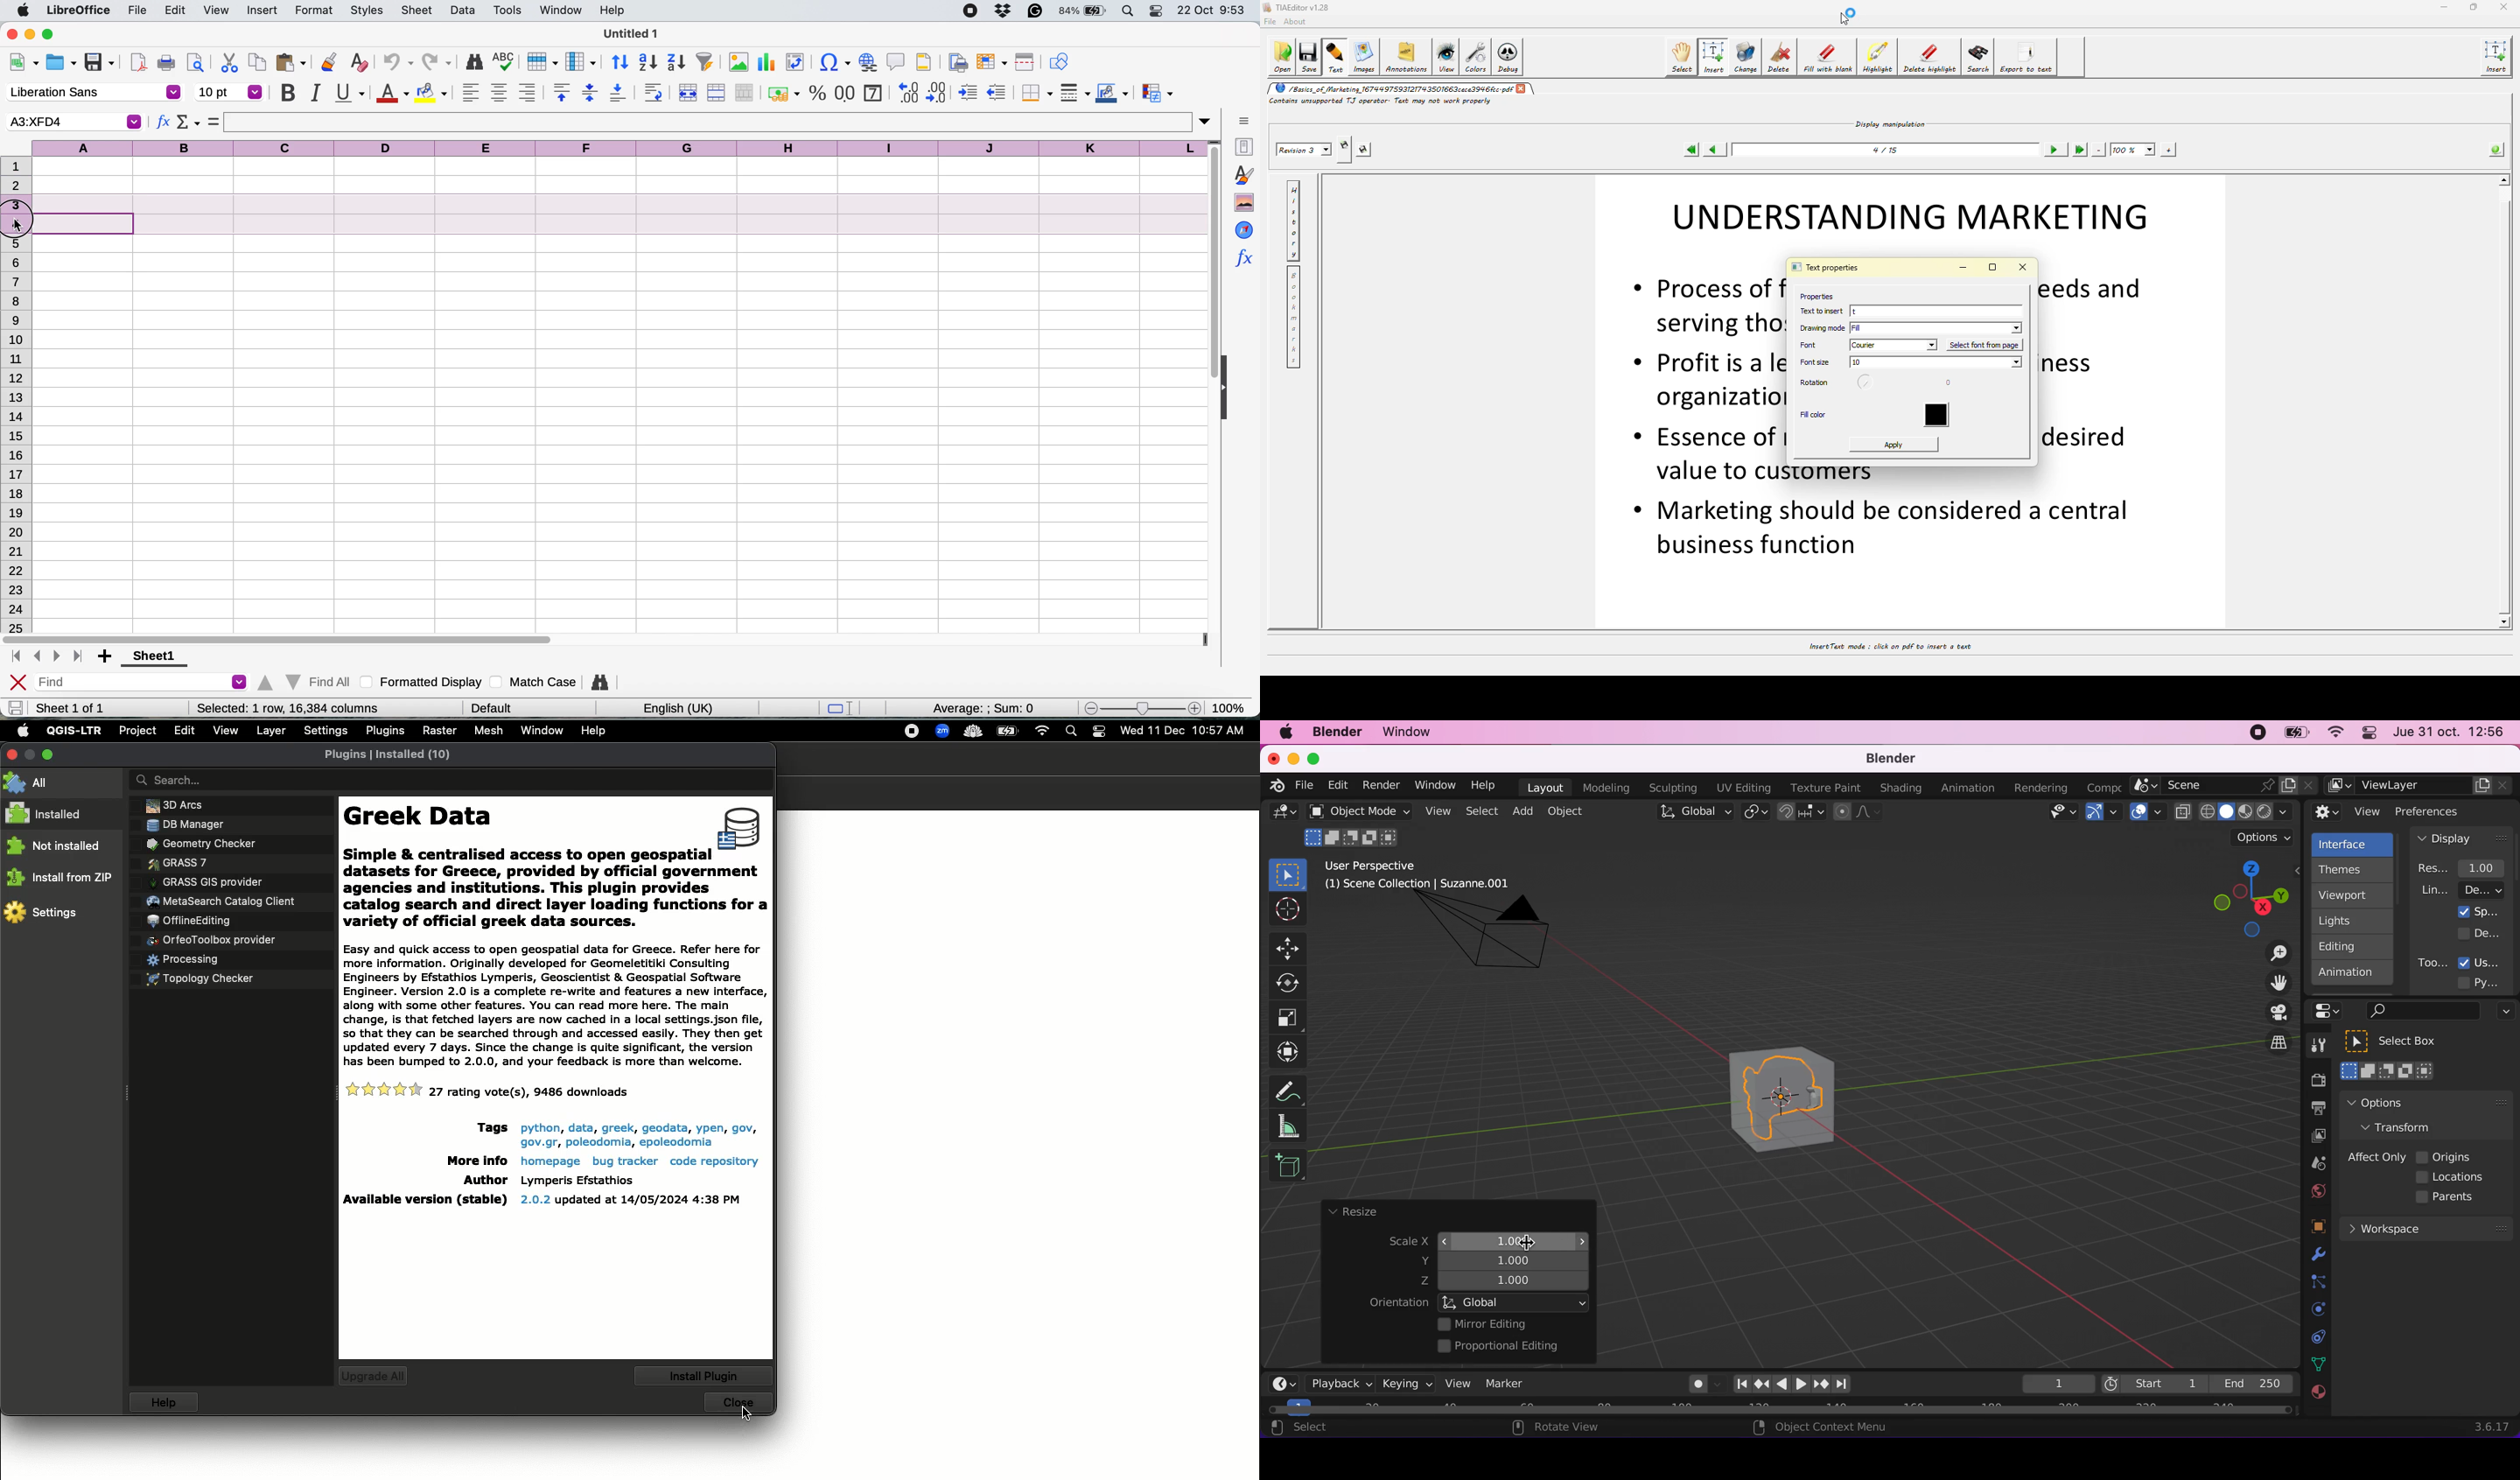  What do you see at coordinates (548, 1162) in the screenshot?
I see `homepage` at bounding box center [548, 1162].